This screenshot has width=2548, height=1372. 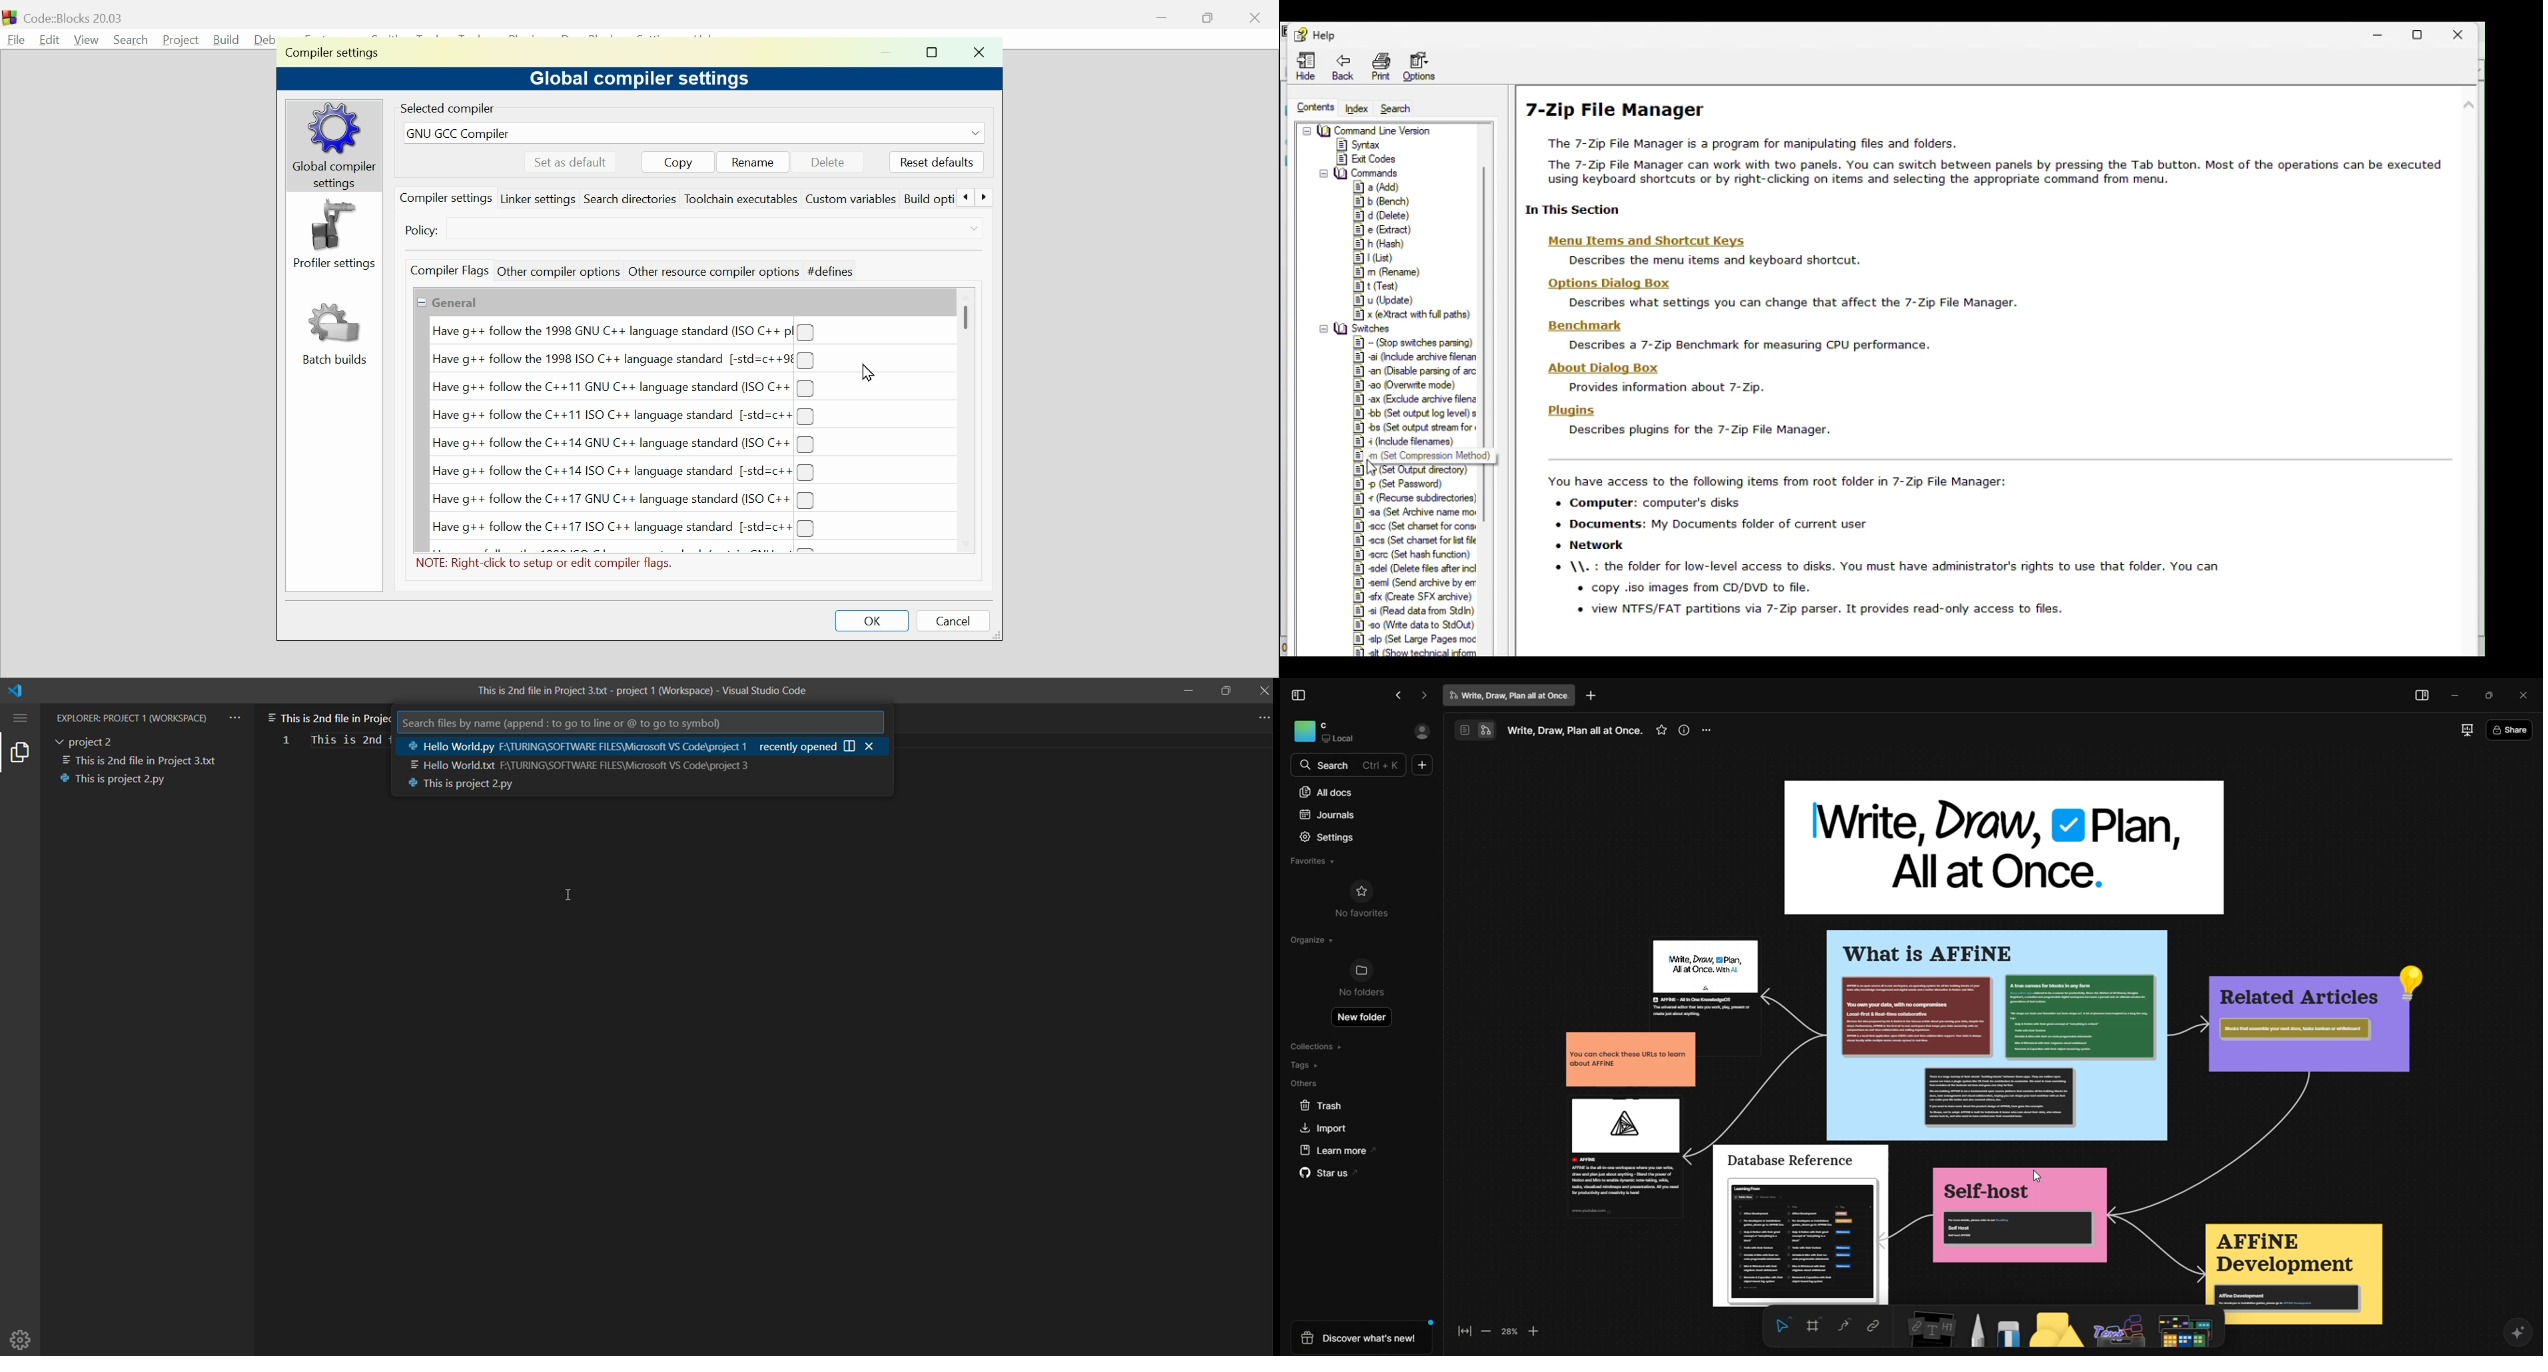 I want to click on list, so click(x=1380, y=256).